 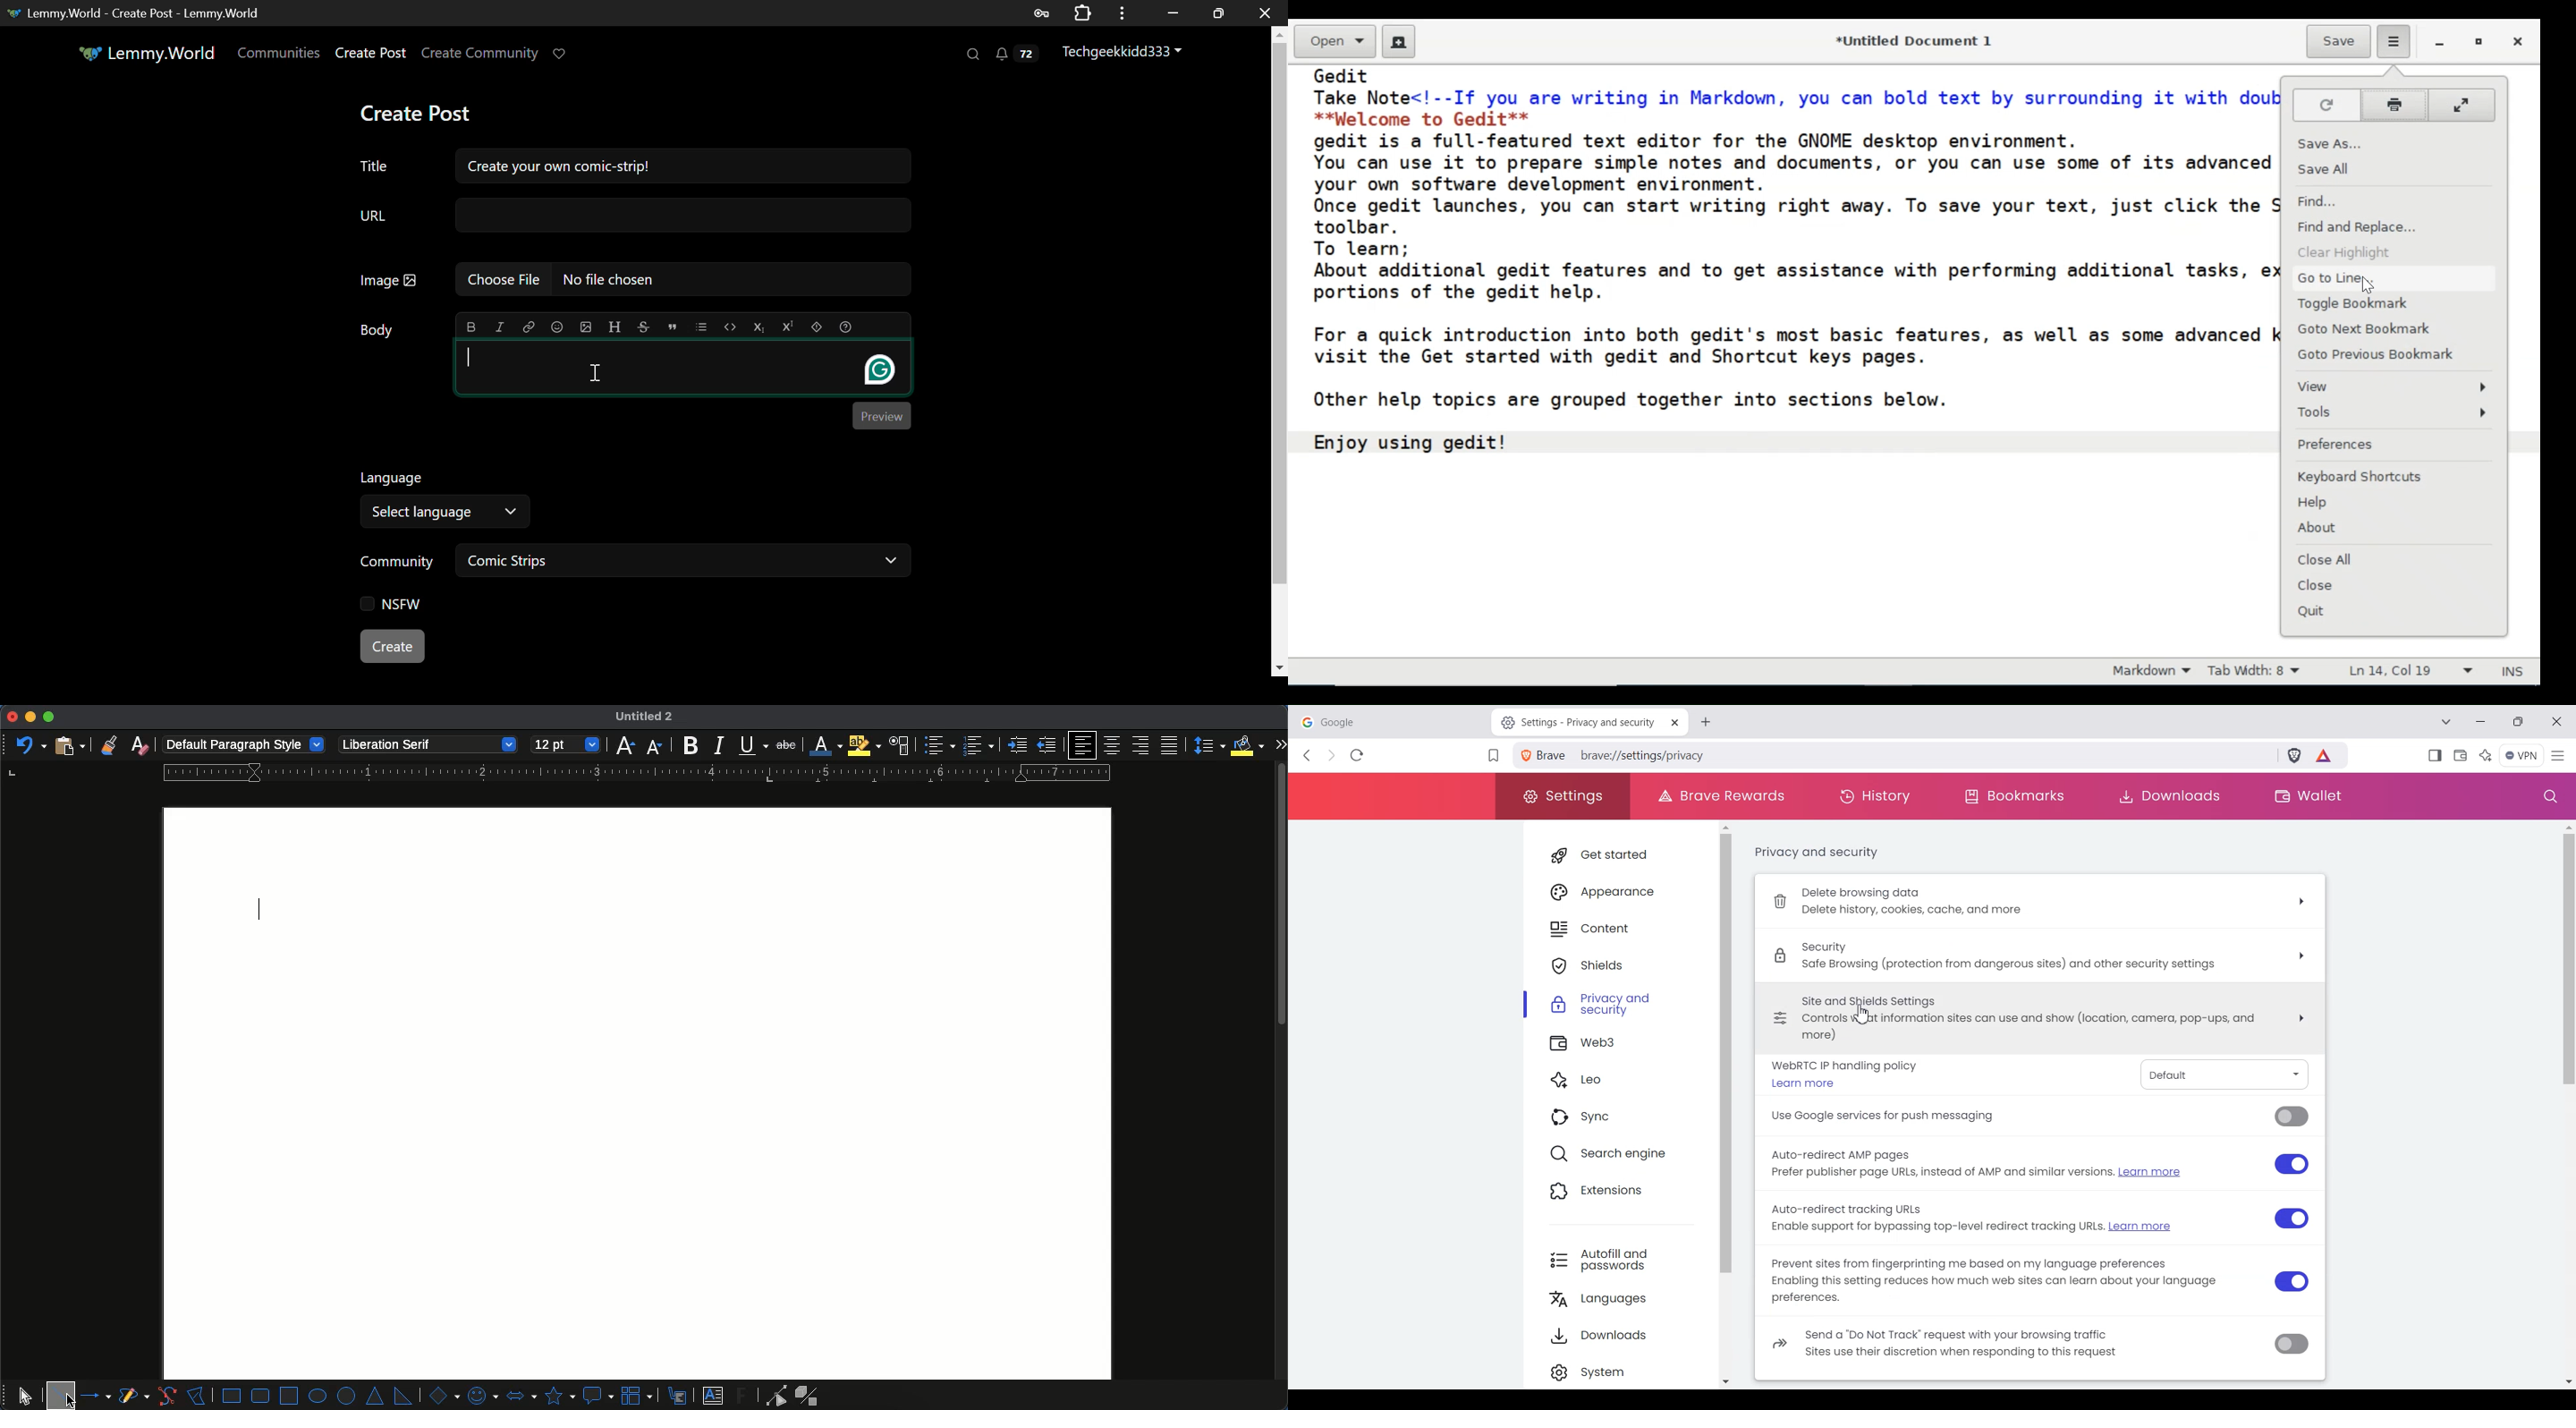 What do you see at coordinates (2402, 47) in the screenshot?
I see `Cursor` at bounding box center [2402, 47].